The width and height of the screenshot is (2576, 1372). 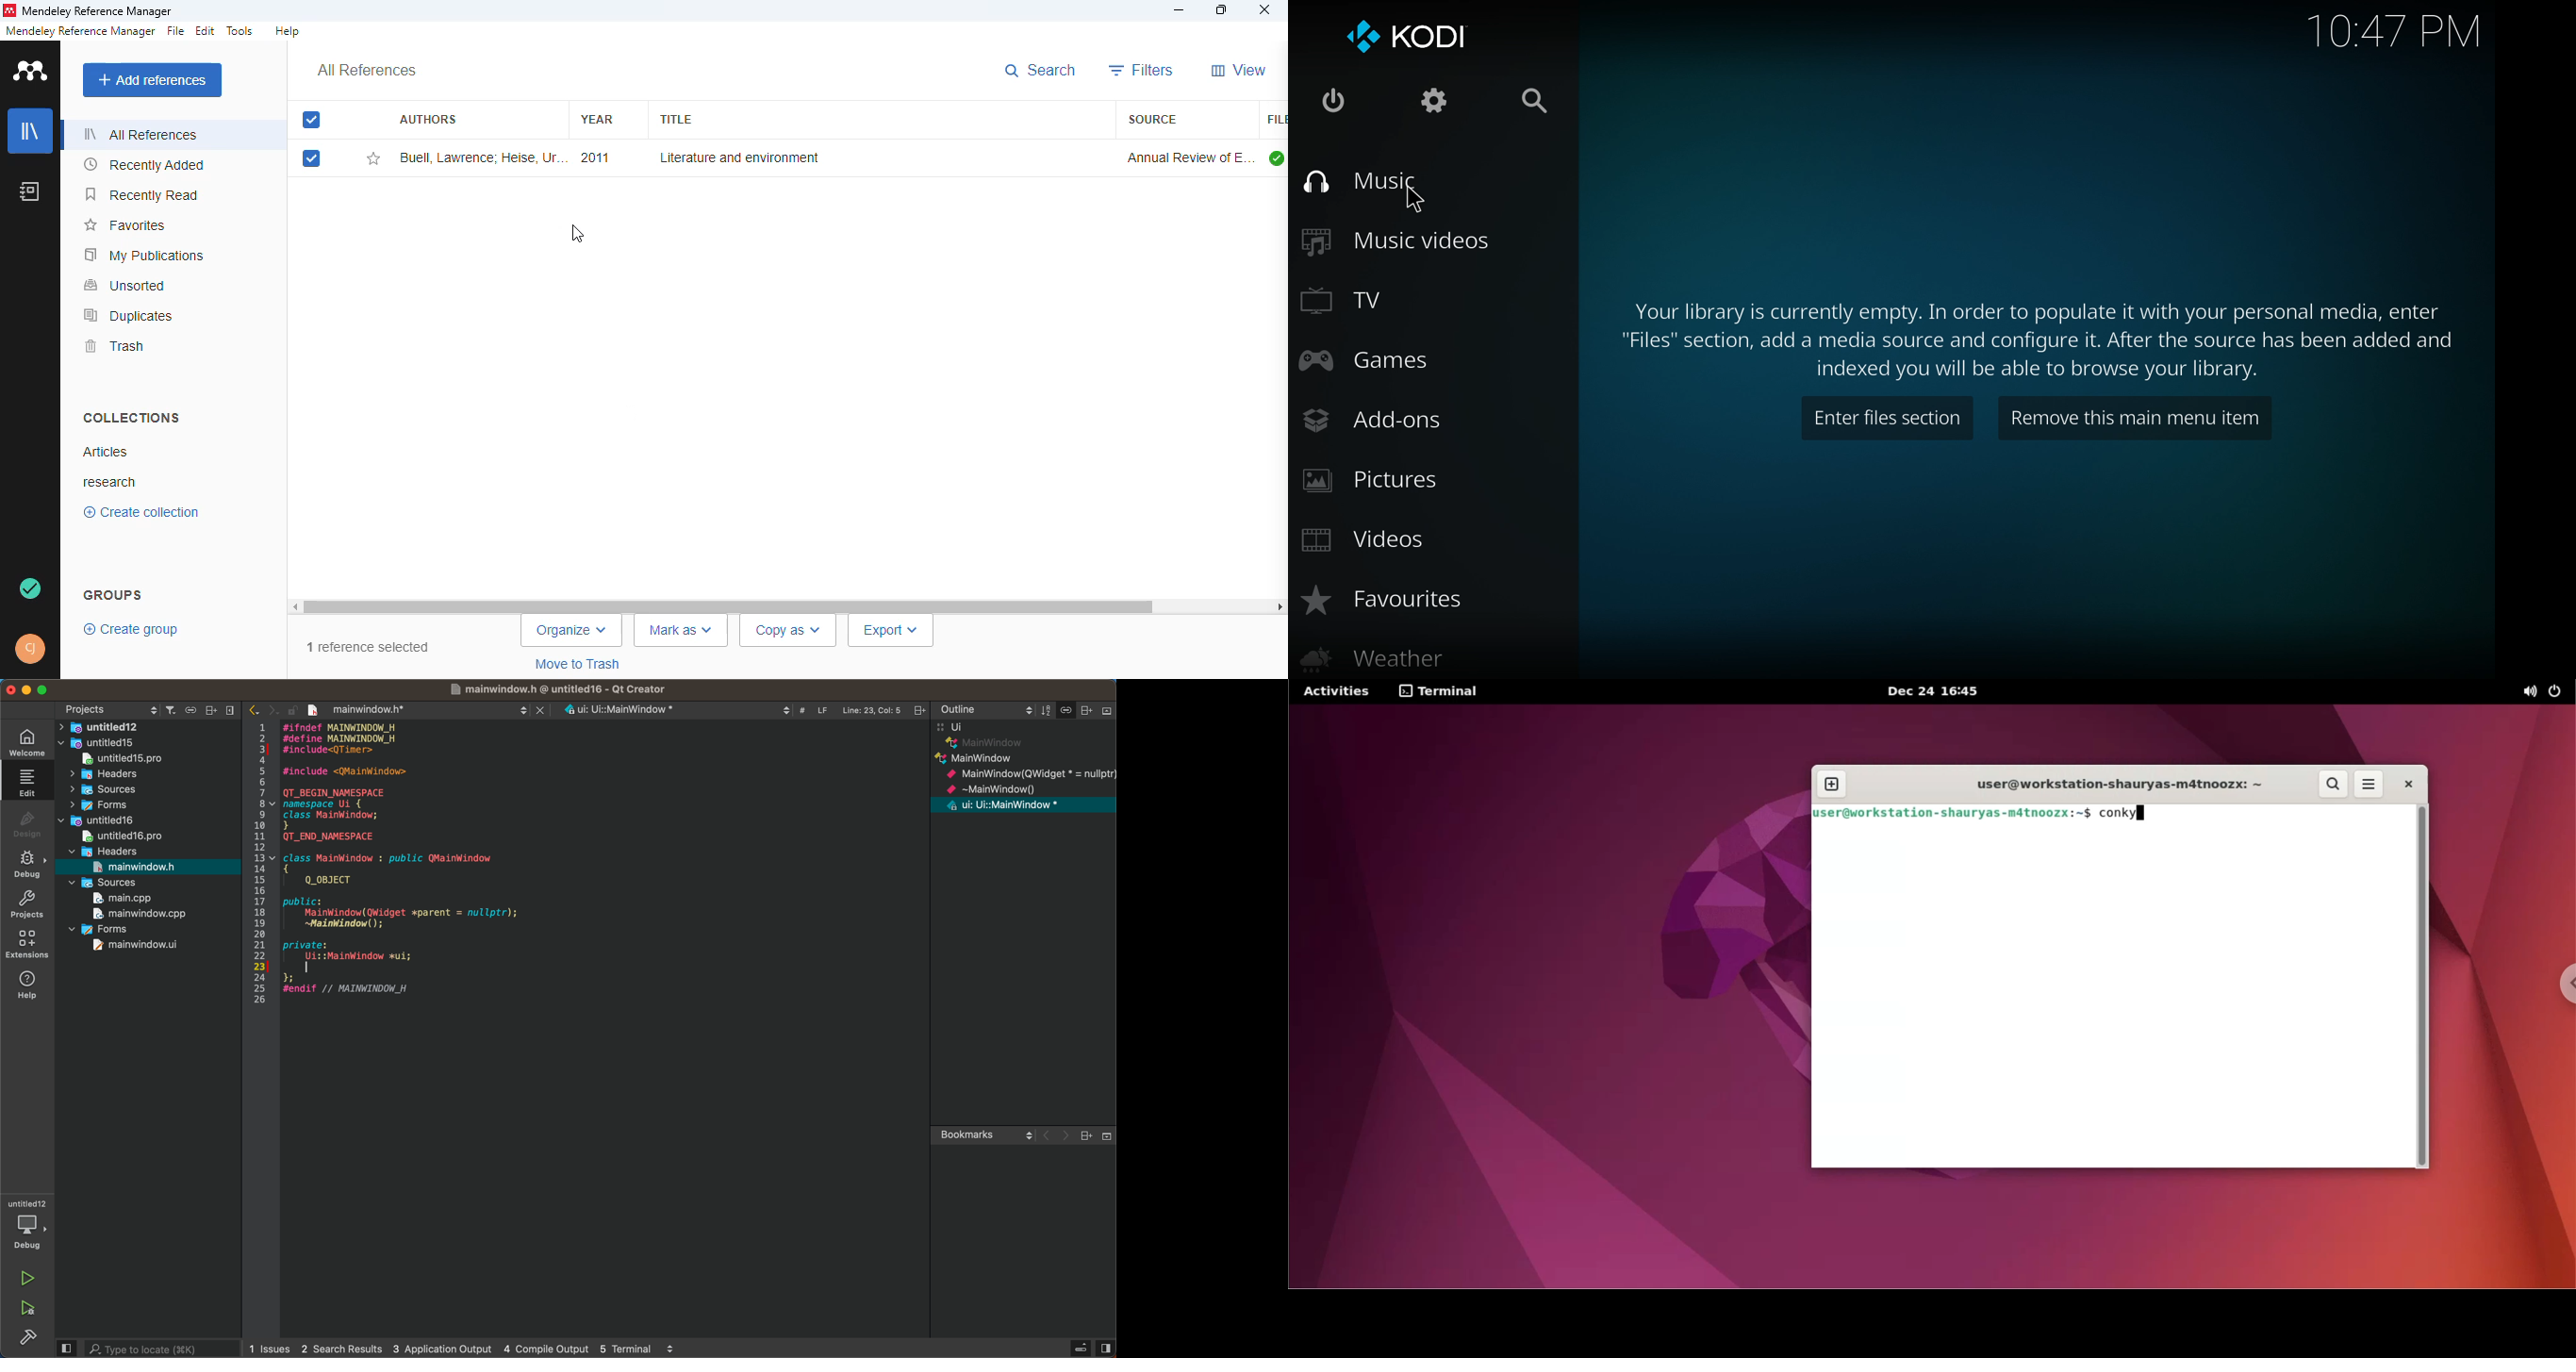 What do you see at coordinates (313, 159) in the screenshot?
I see `select` at bounding box center [313, 159].